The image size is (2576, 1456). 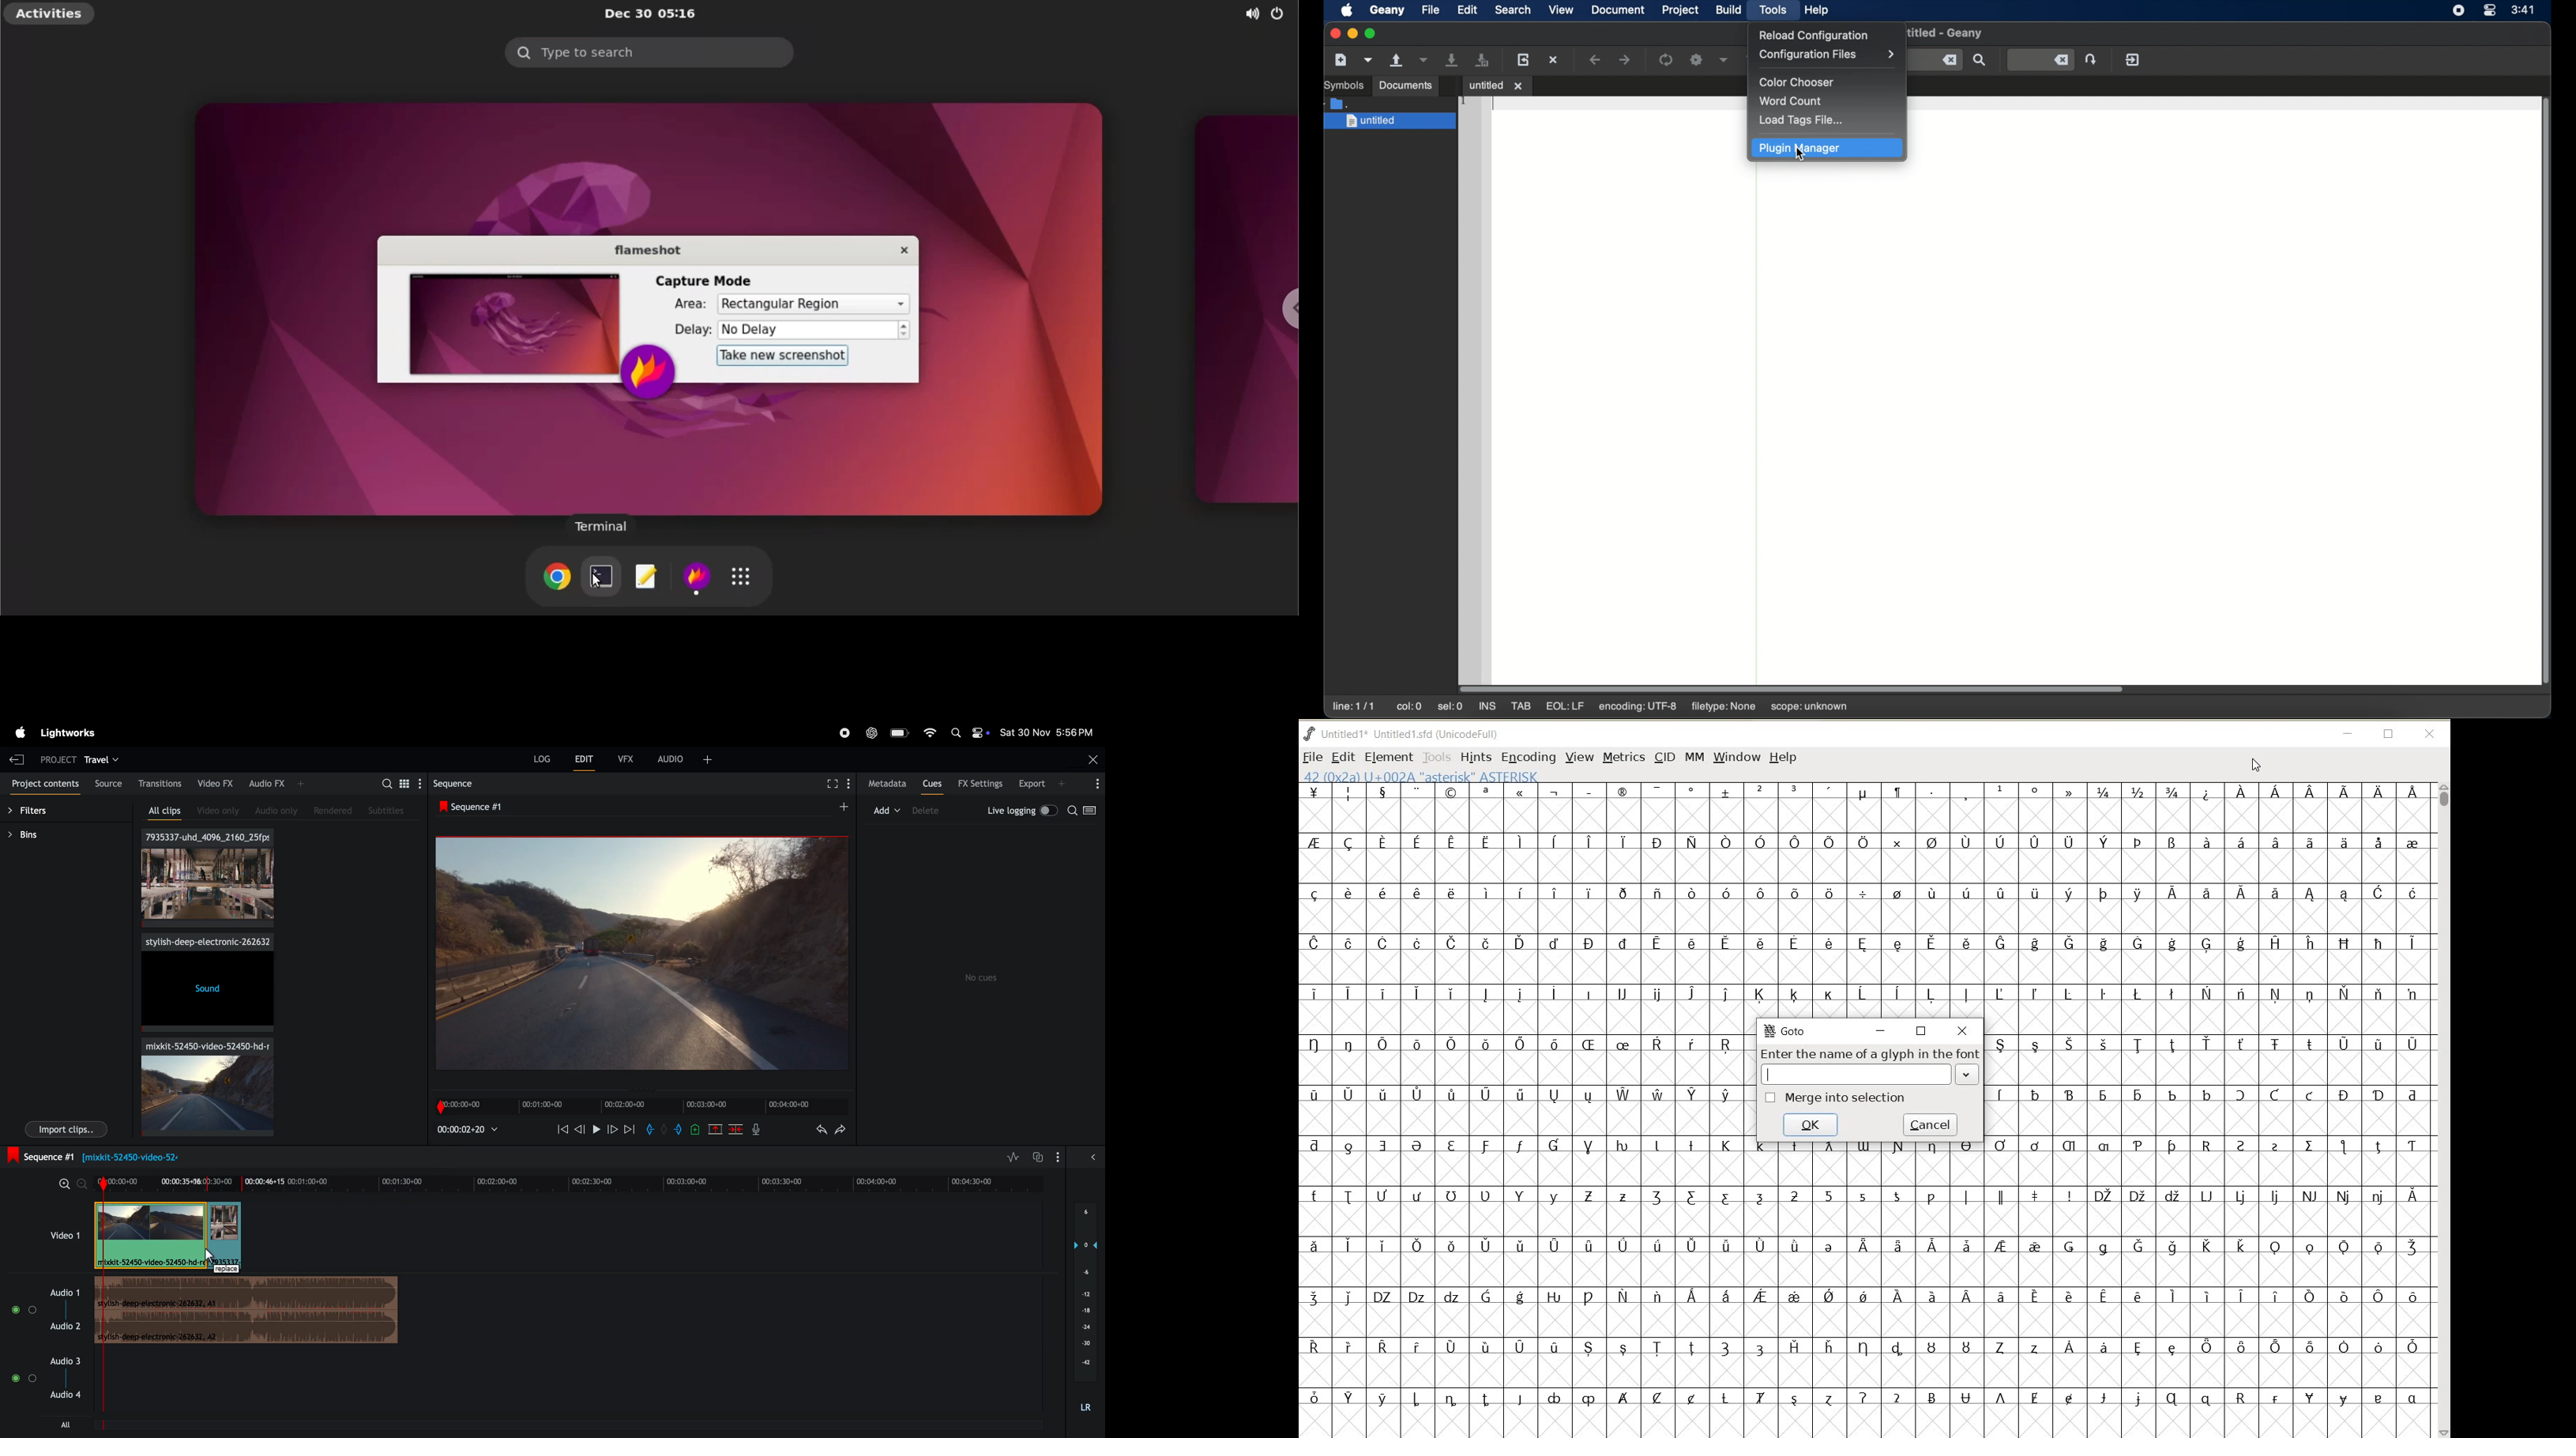 What do you see at coordinates (1800, 83) in the screenshot?
I see `color chooser` at bounding box center [1800, 83].